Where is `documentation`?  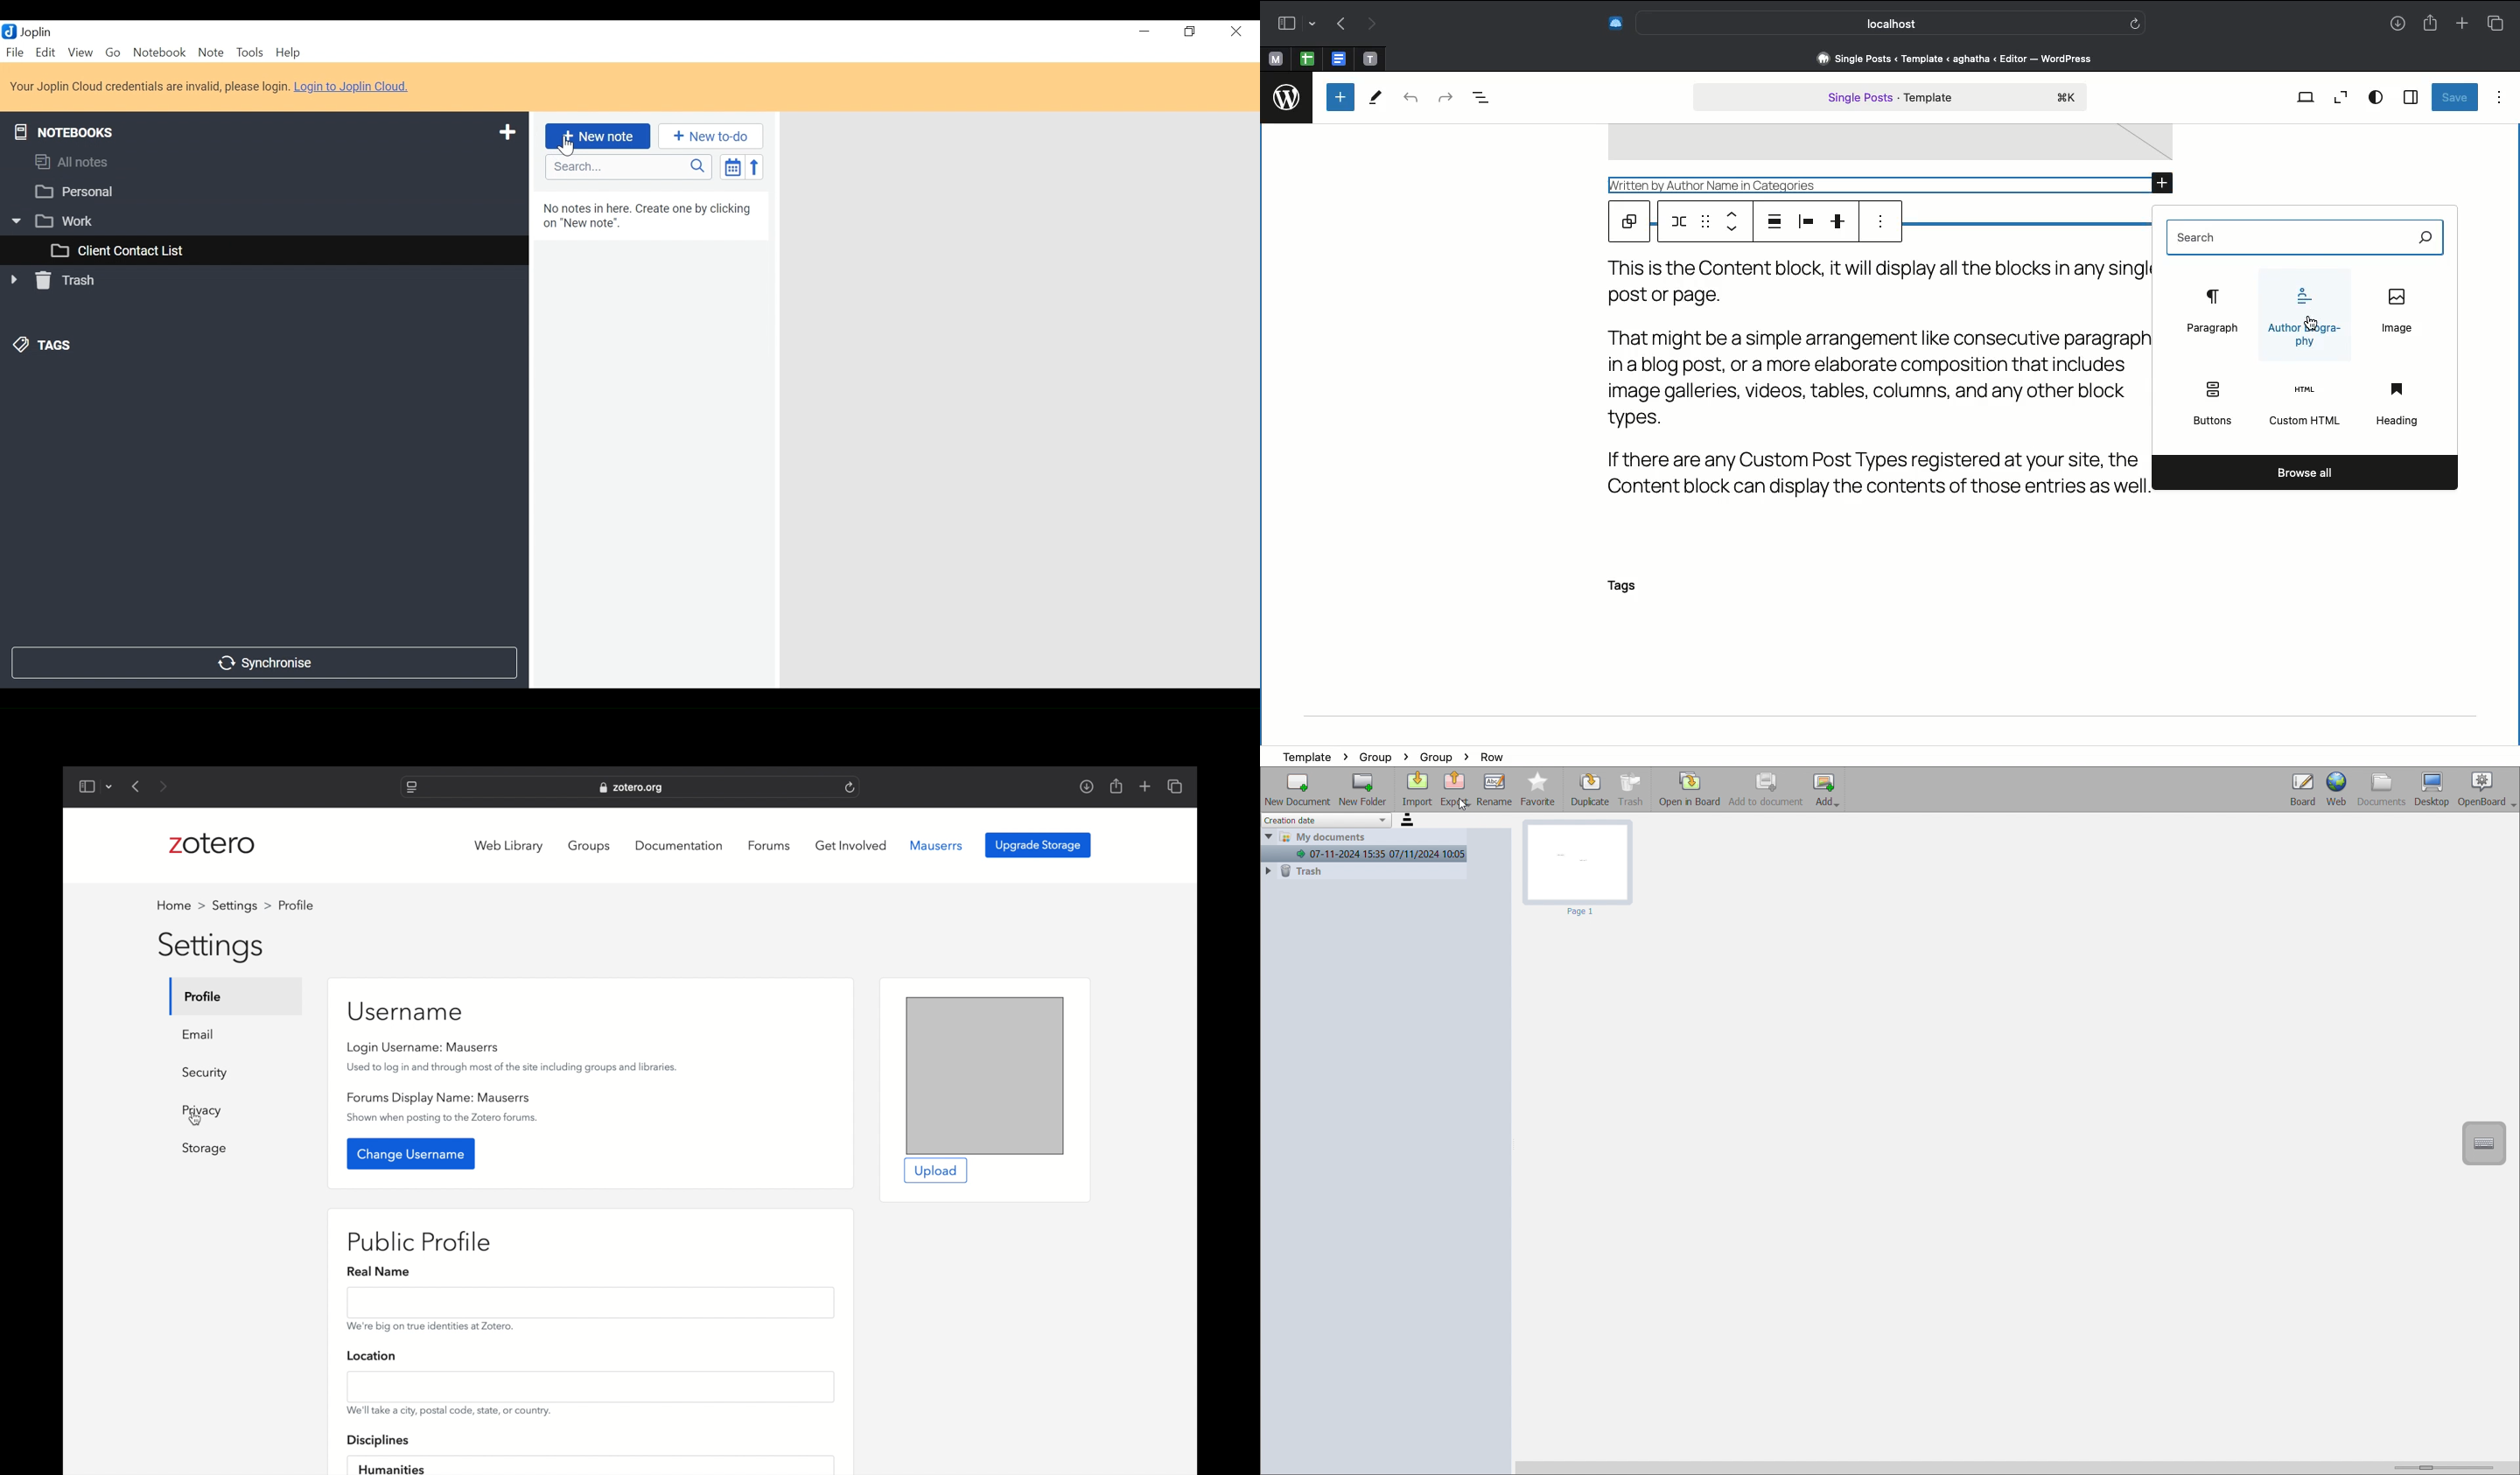
documentation is located at coordinates (679, 846).